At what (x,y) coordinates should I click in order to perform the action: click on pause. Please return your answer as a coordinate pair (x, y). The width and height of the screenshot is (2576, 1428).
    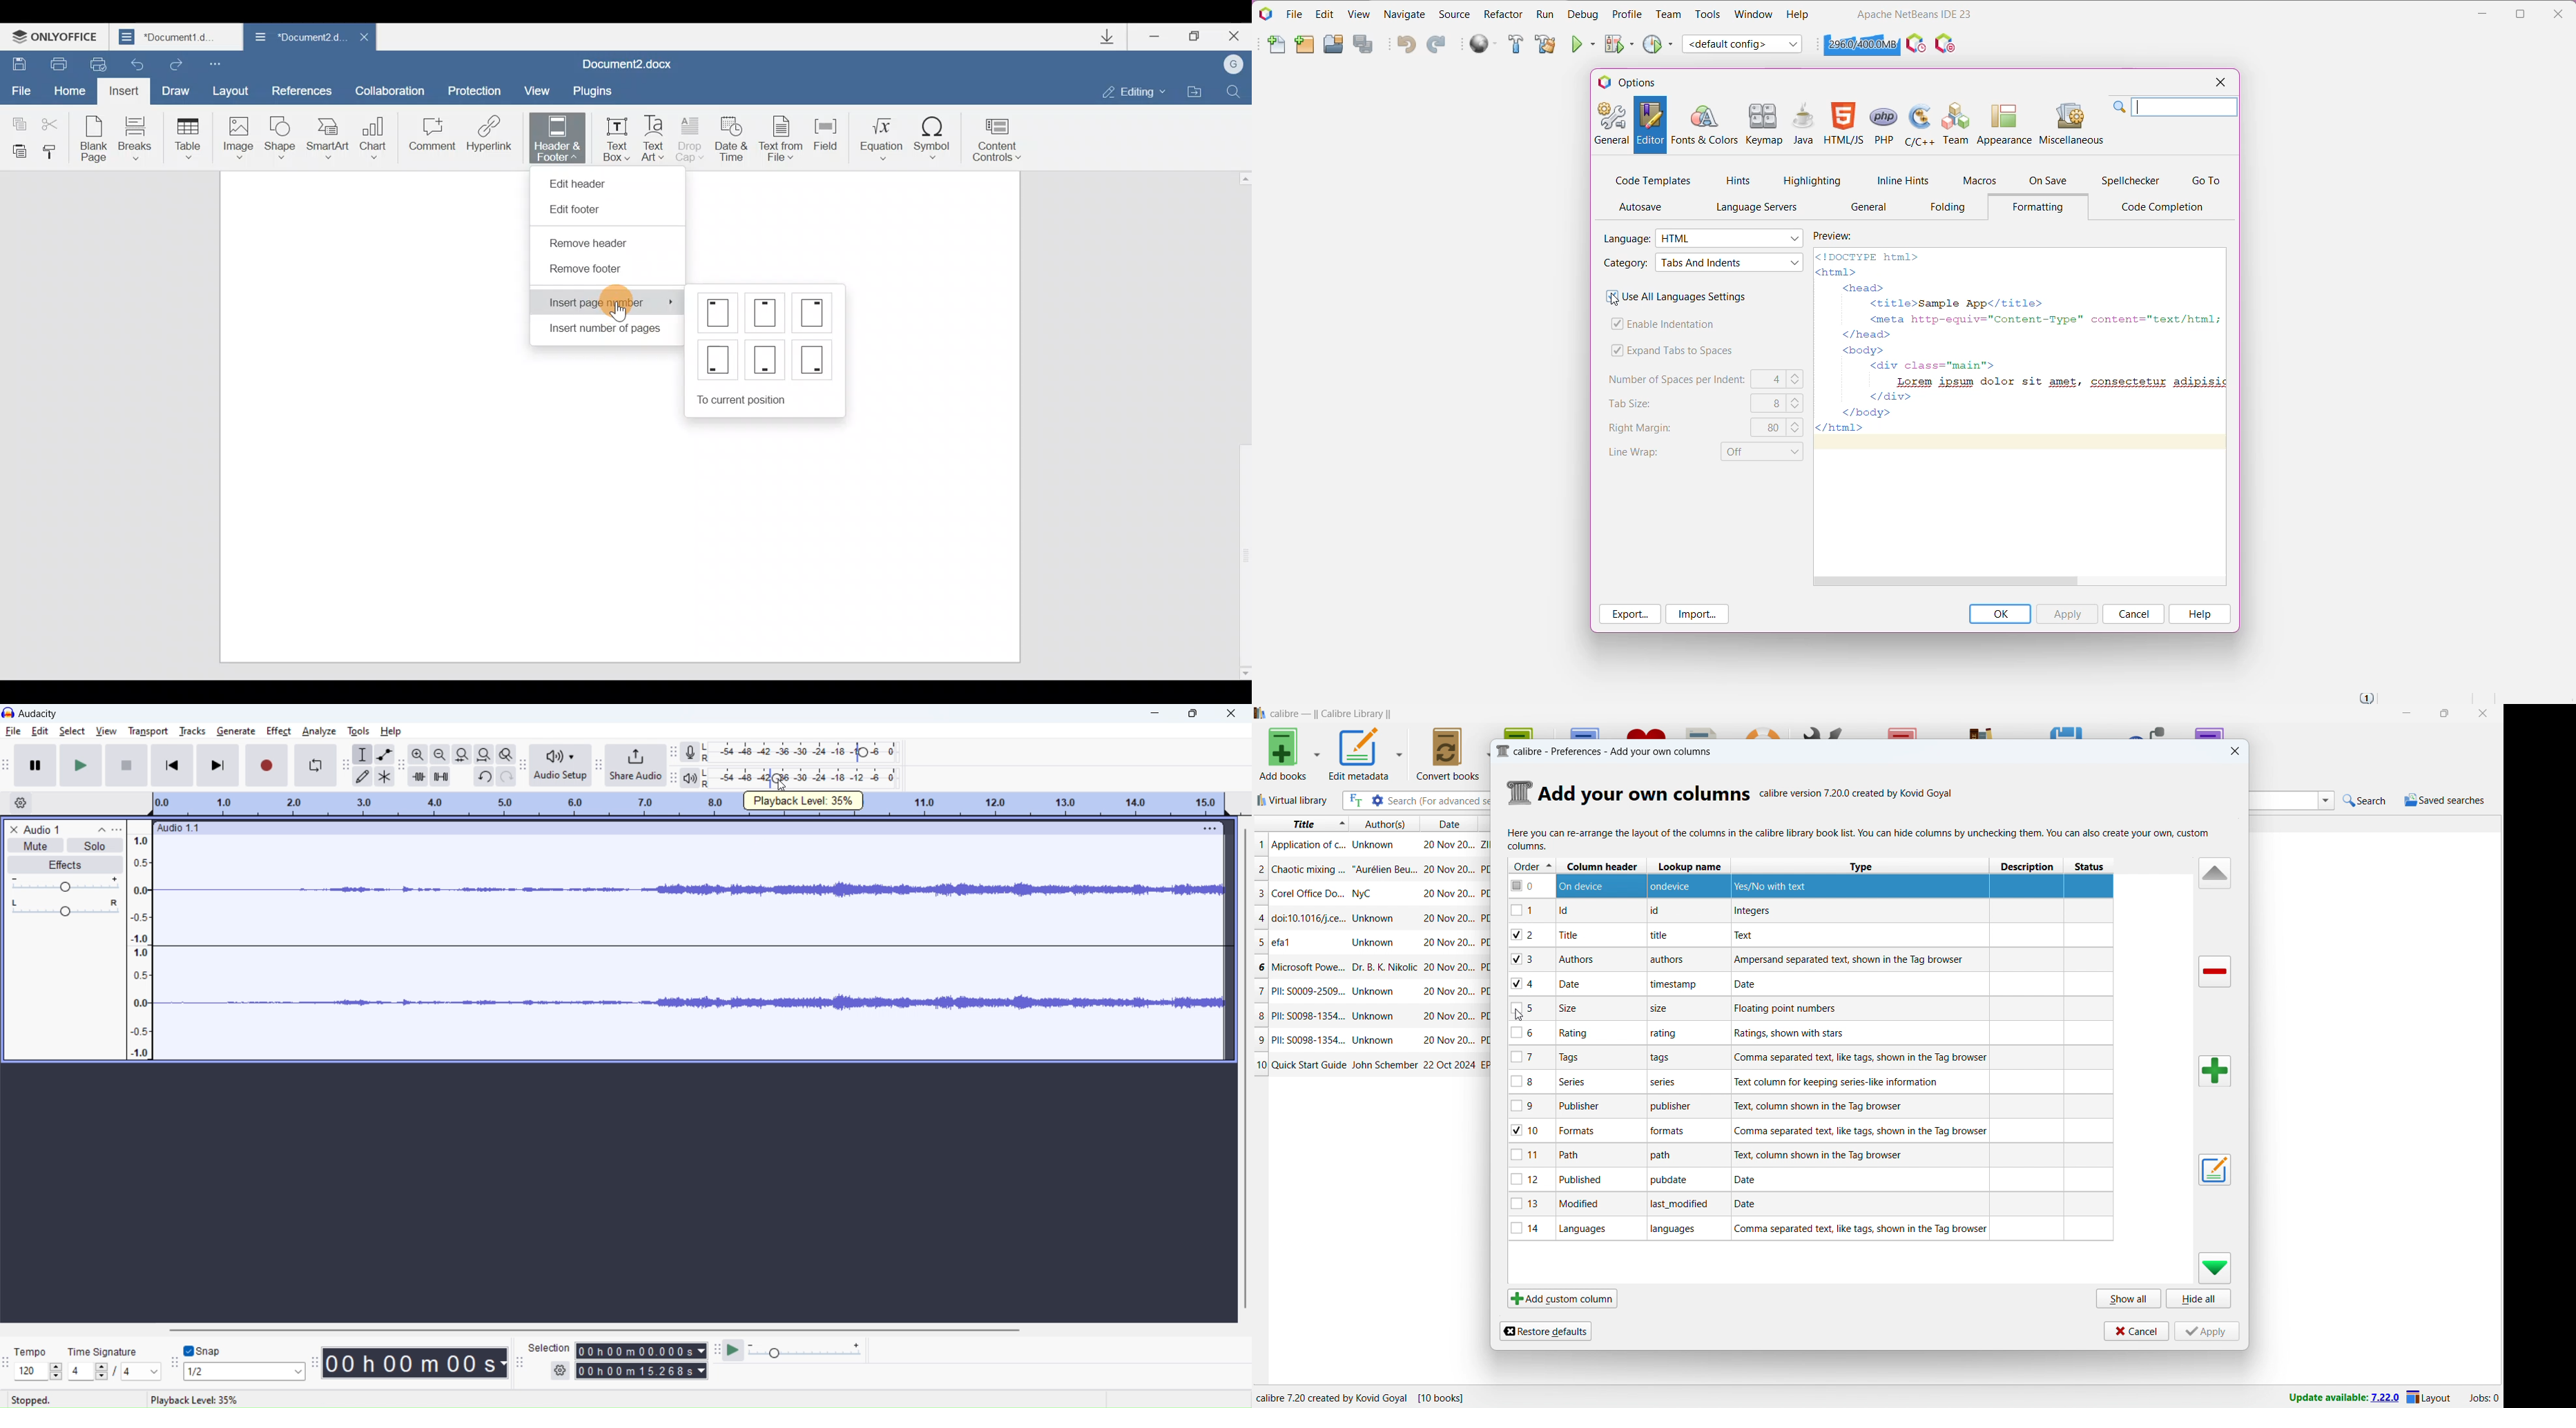
    Looking at the image, I should click on (35, 765).